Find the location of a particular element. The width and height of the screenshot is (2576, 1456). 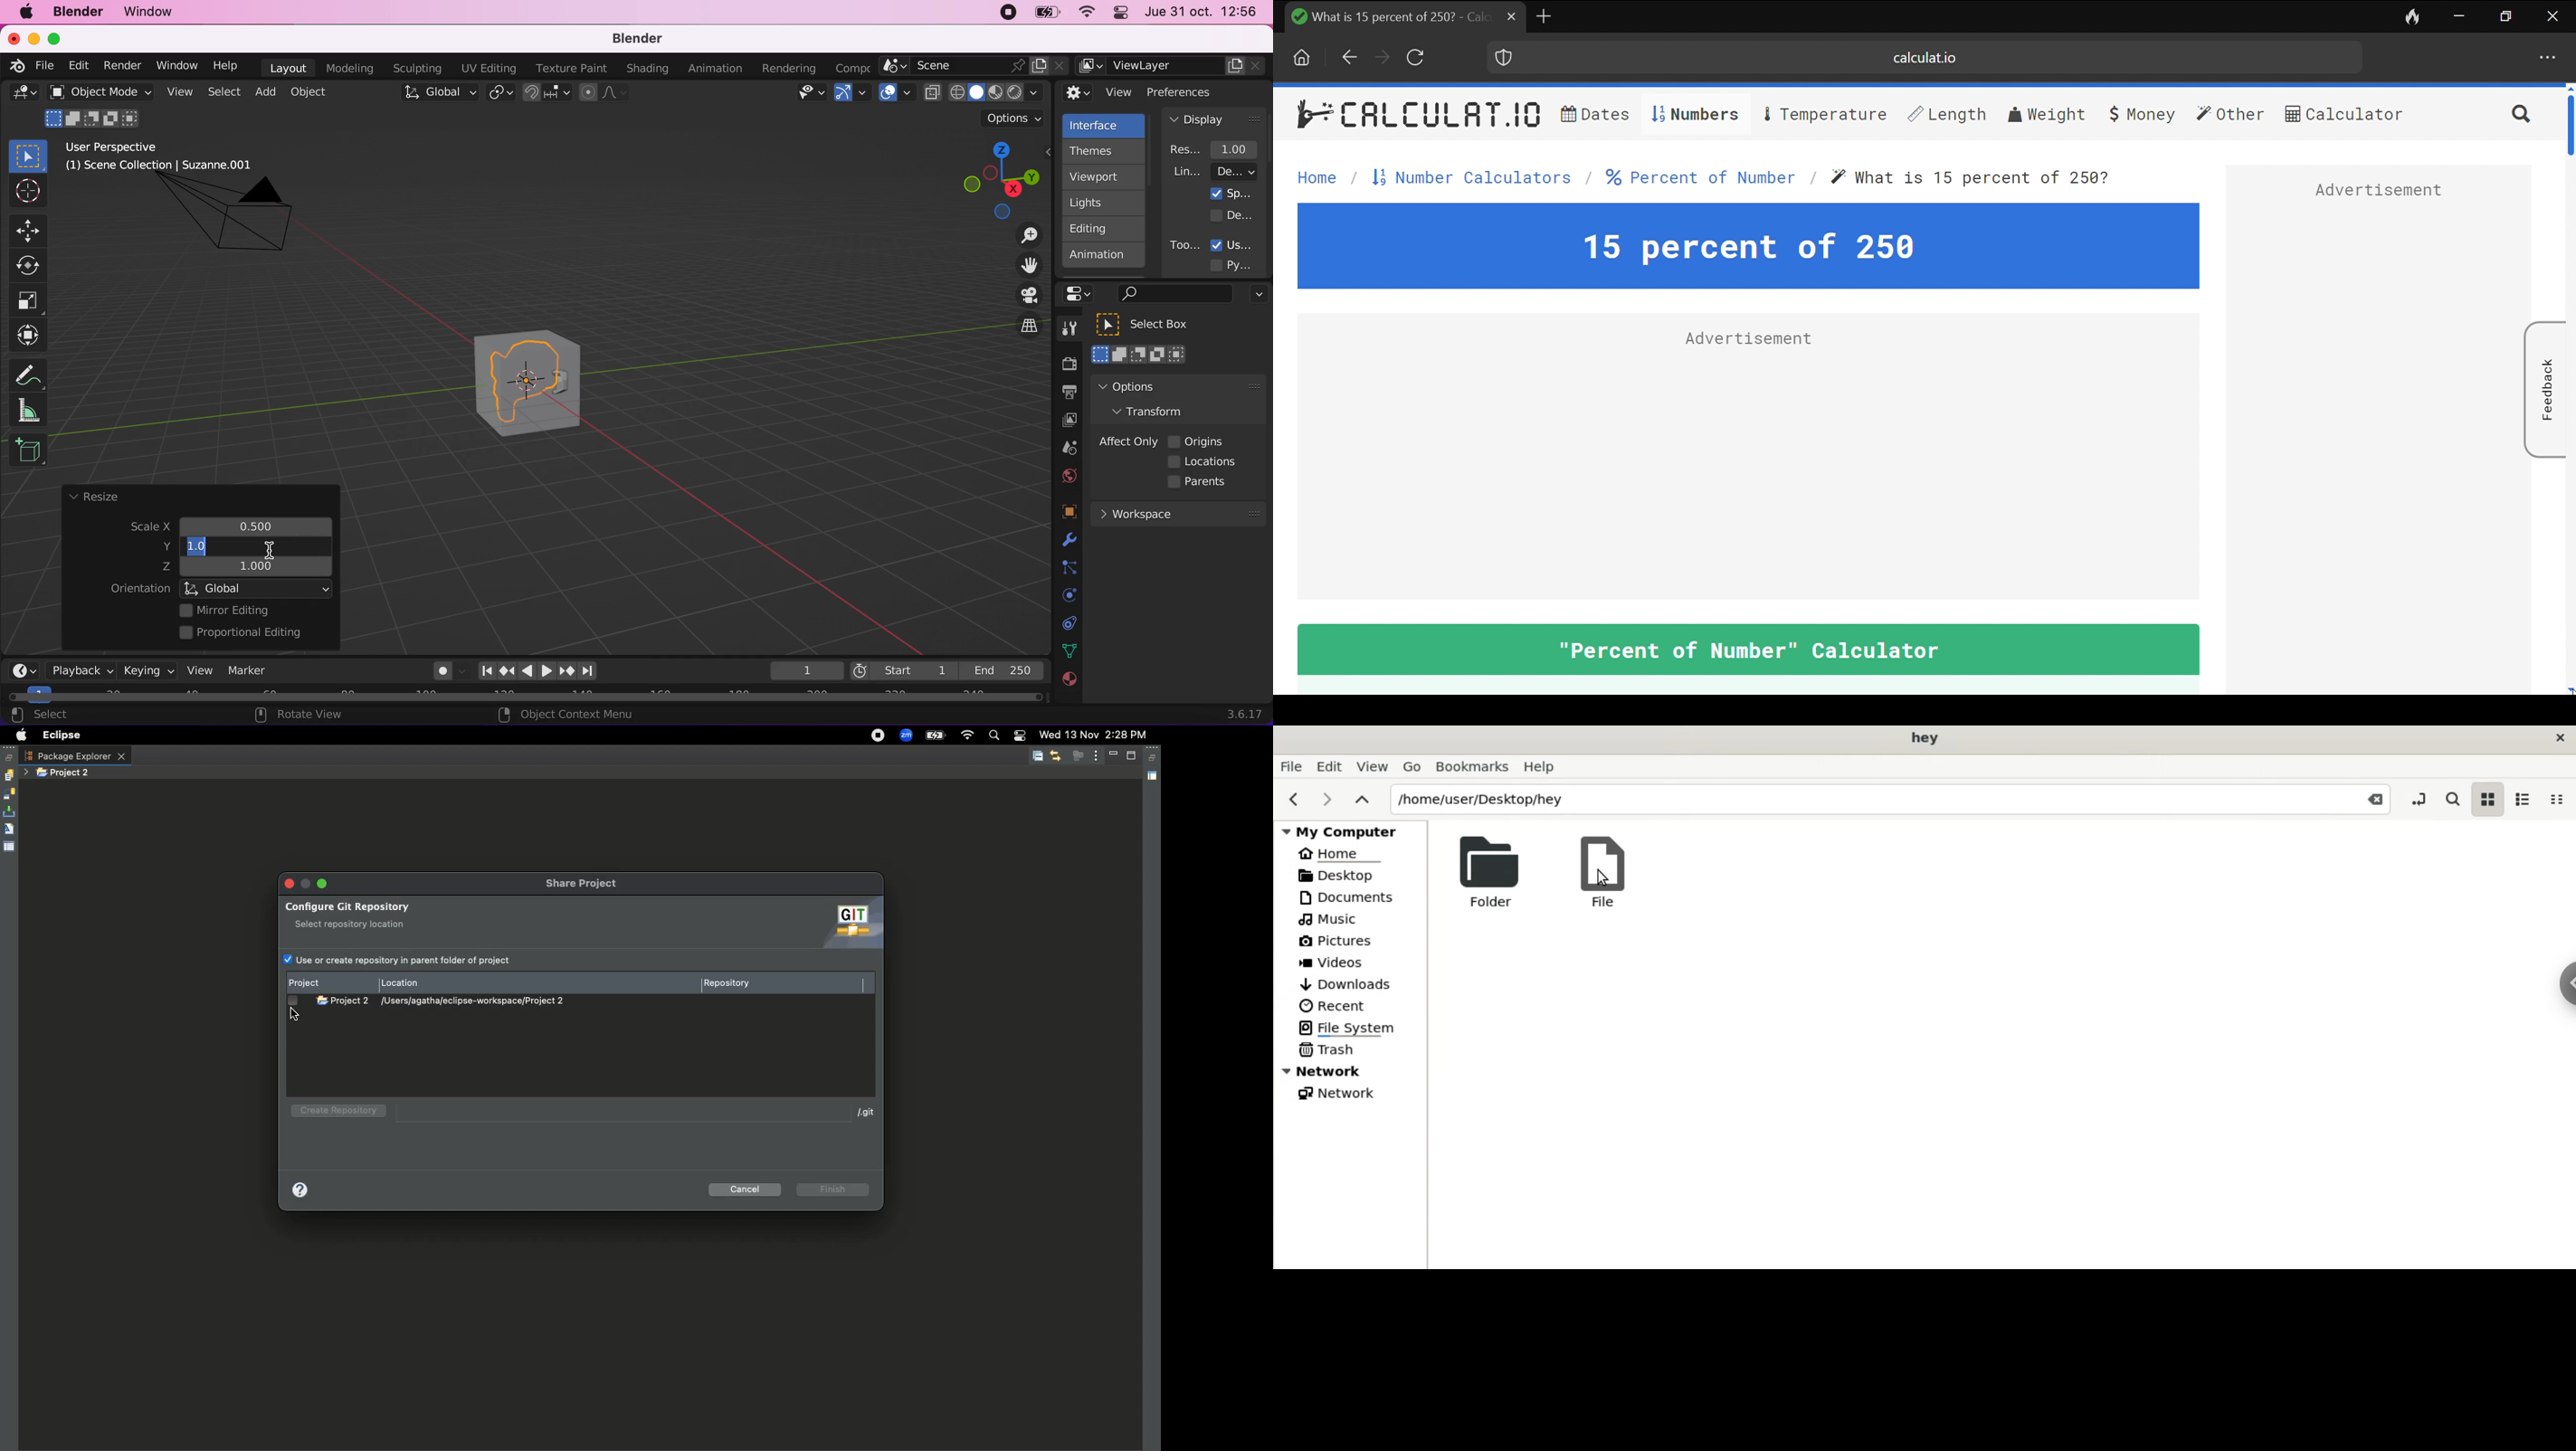

z is located at coordinates (251, 567).